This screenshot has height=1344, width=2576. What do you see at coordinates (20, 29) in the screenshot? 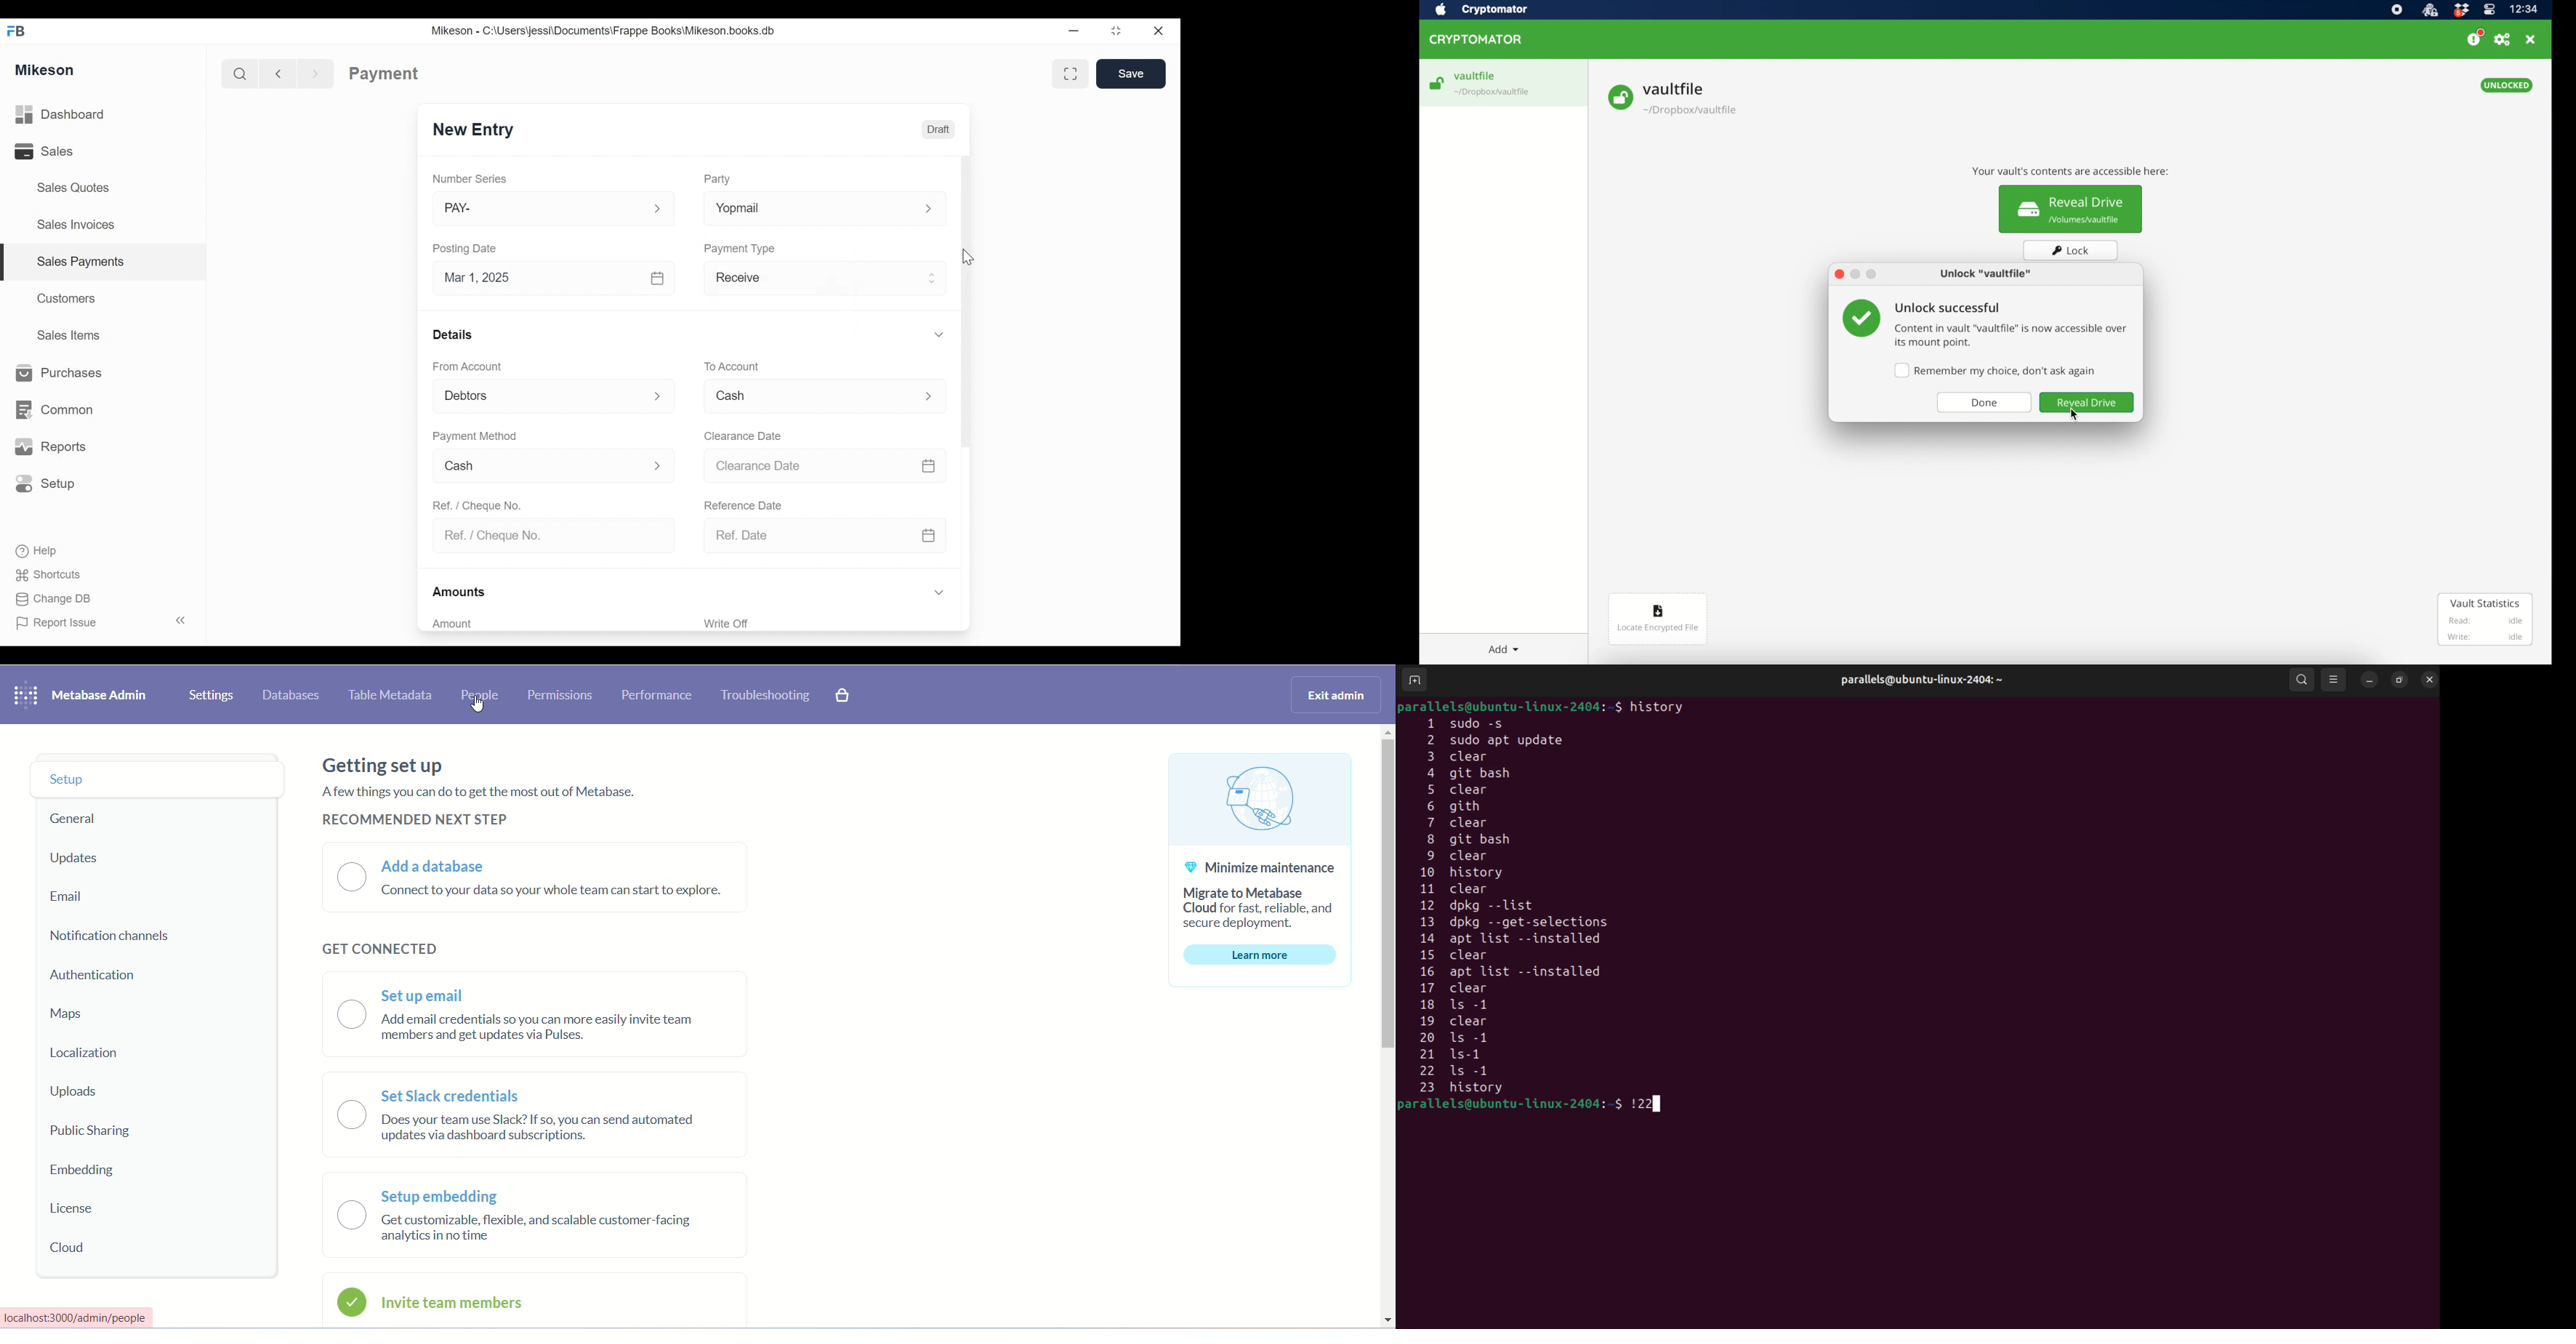
I see `FB` at bounding box center [20, 29].